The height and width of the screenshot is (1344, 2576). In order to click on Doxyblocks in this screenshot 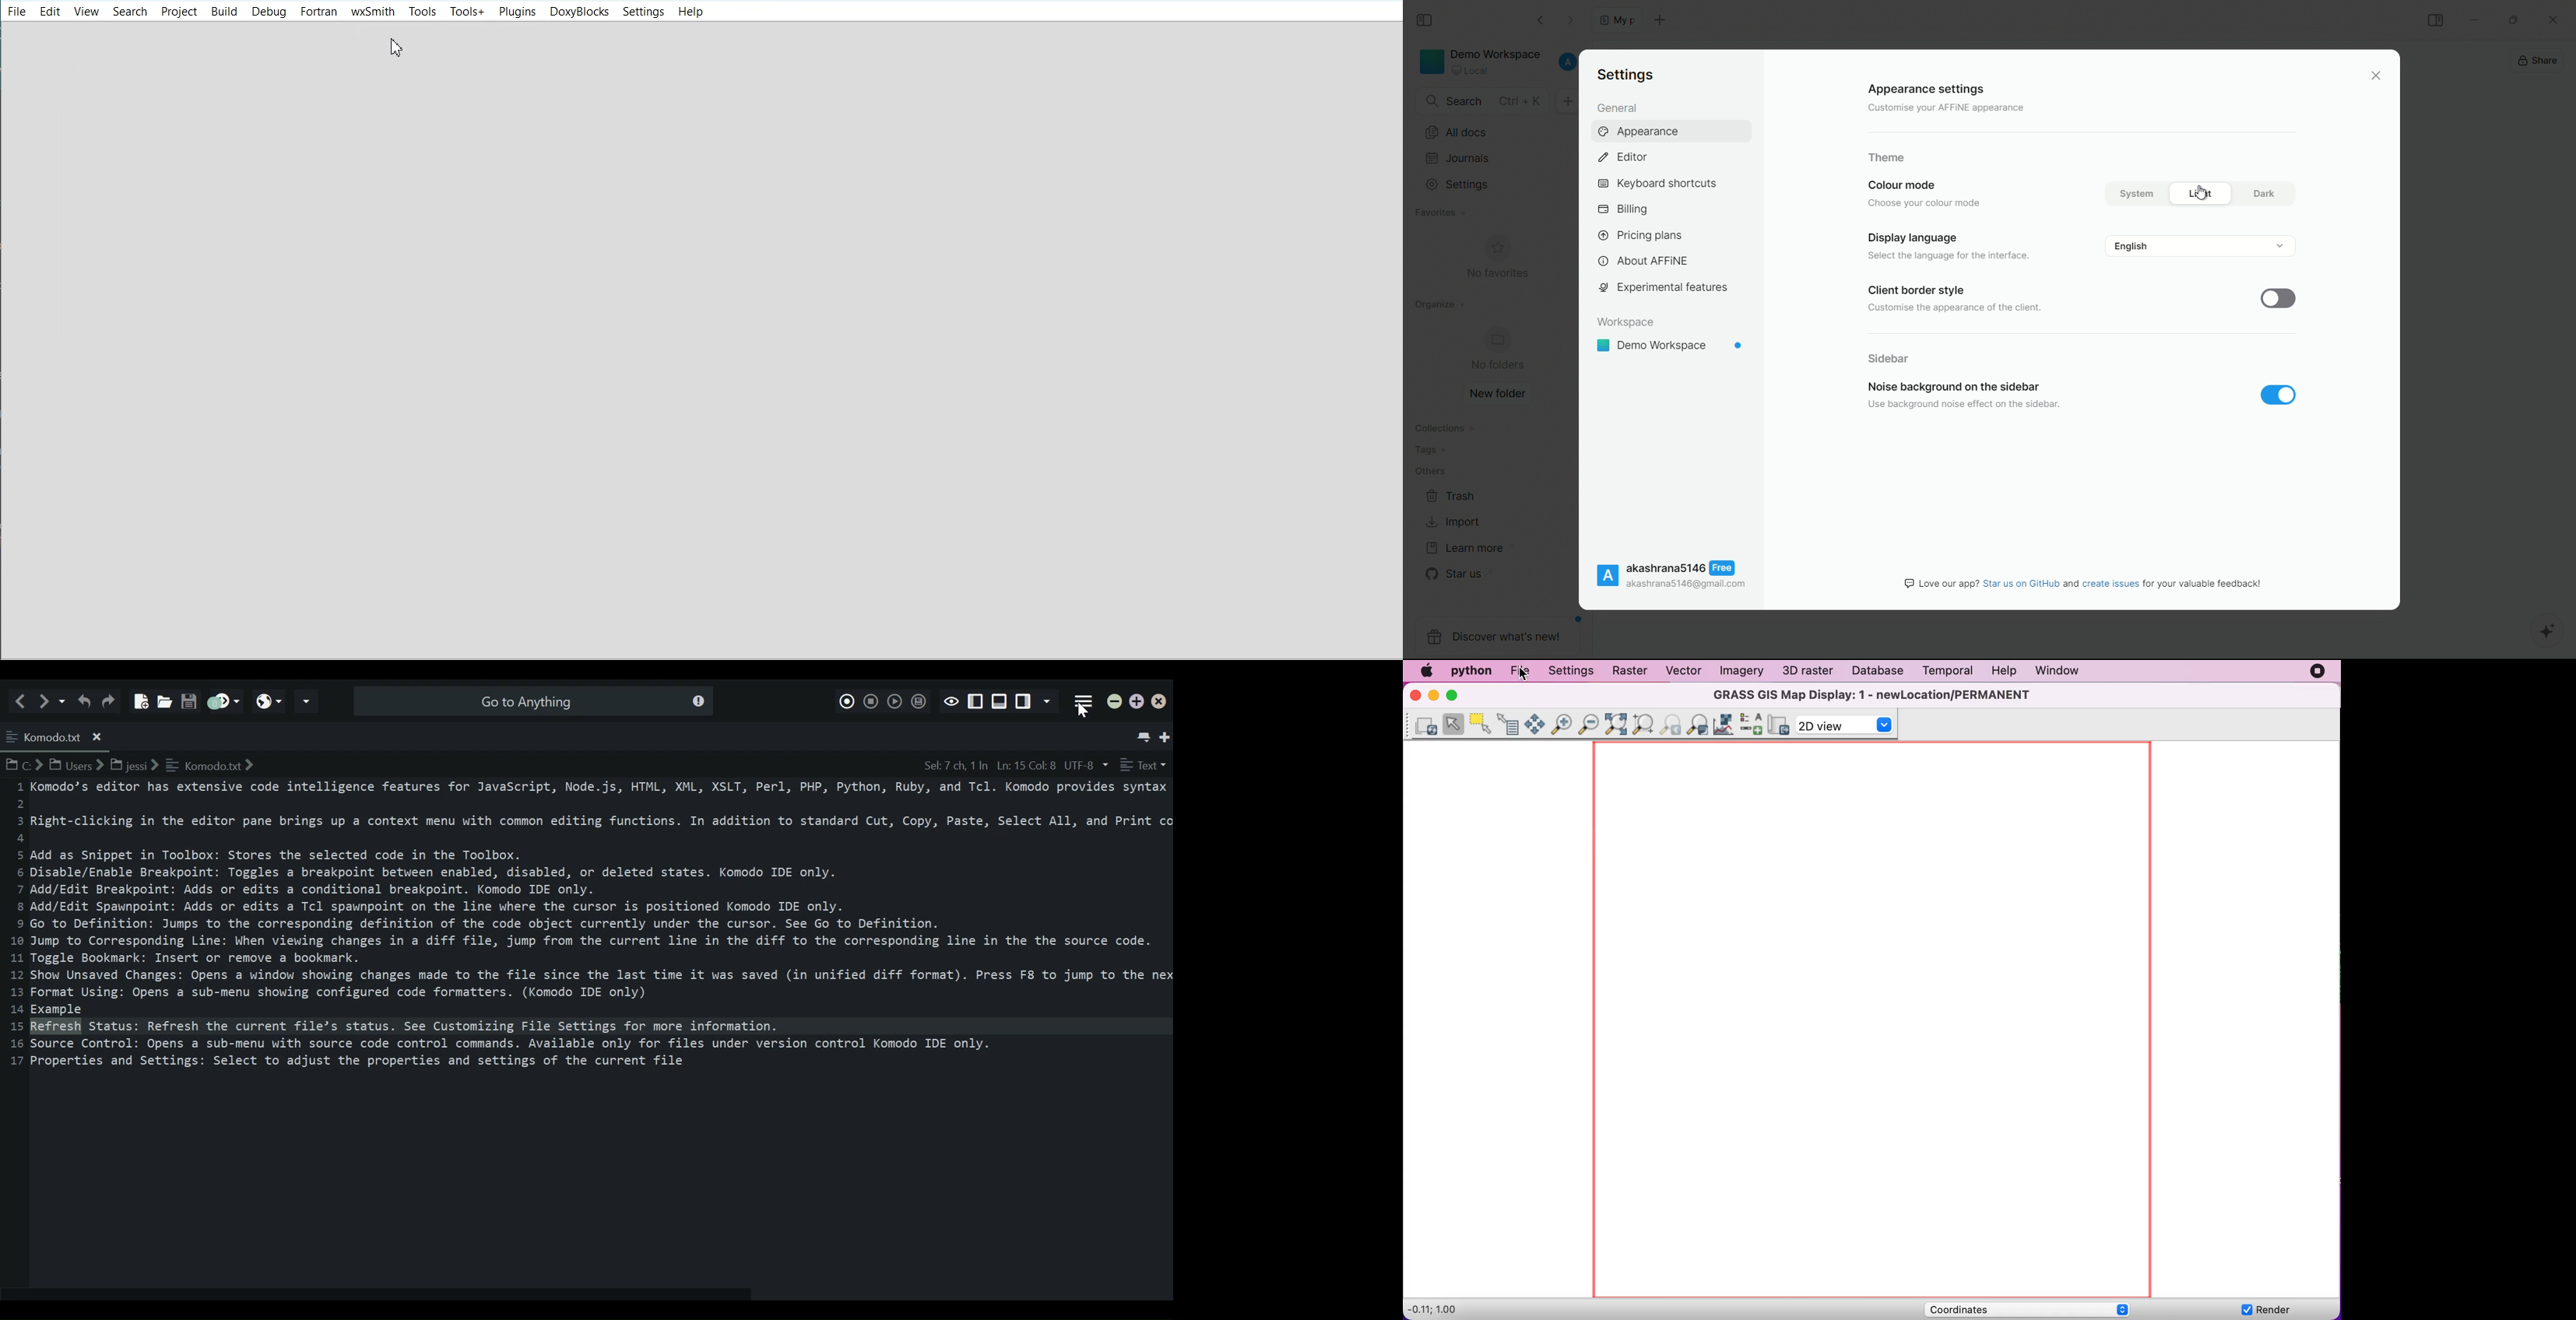, I will do `click(578, 12)`.